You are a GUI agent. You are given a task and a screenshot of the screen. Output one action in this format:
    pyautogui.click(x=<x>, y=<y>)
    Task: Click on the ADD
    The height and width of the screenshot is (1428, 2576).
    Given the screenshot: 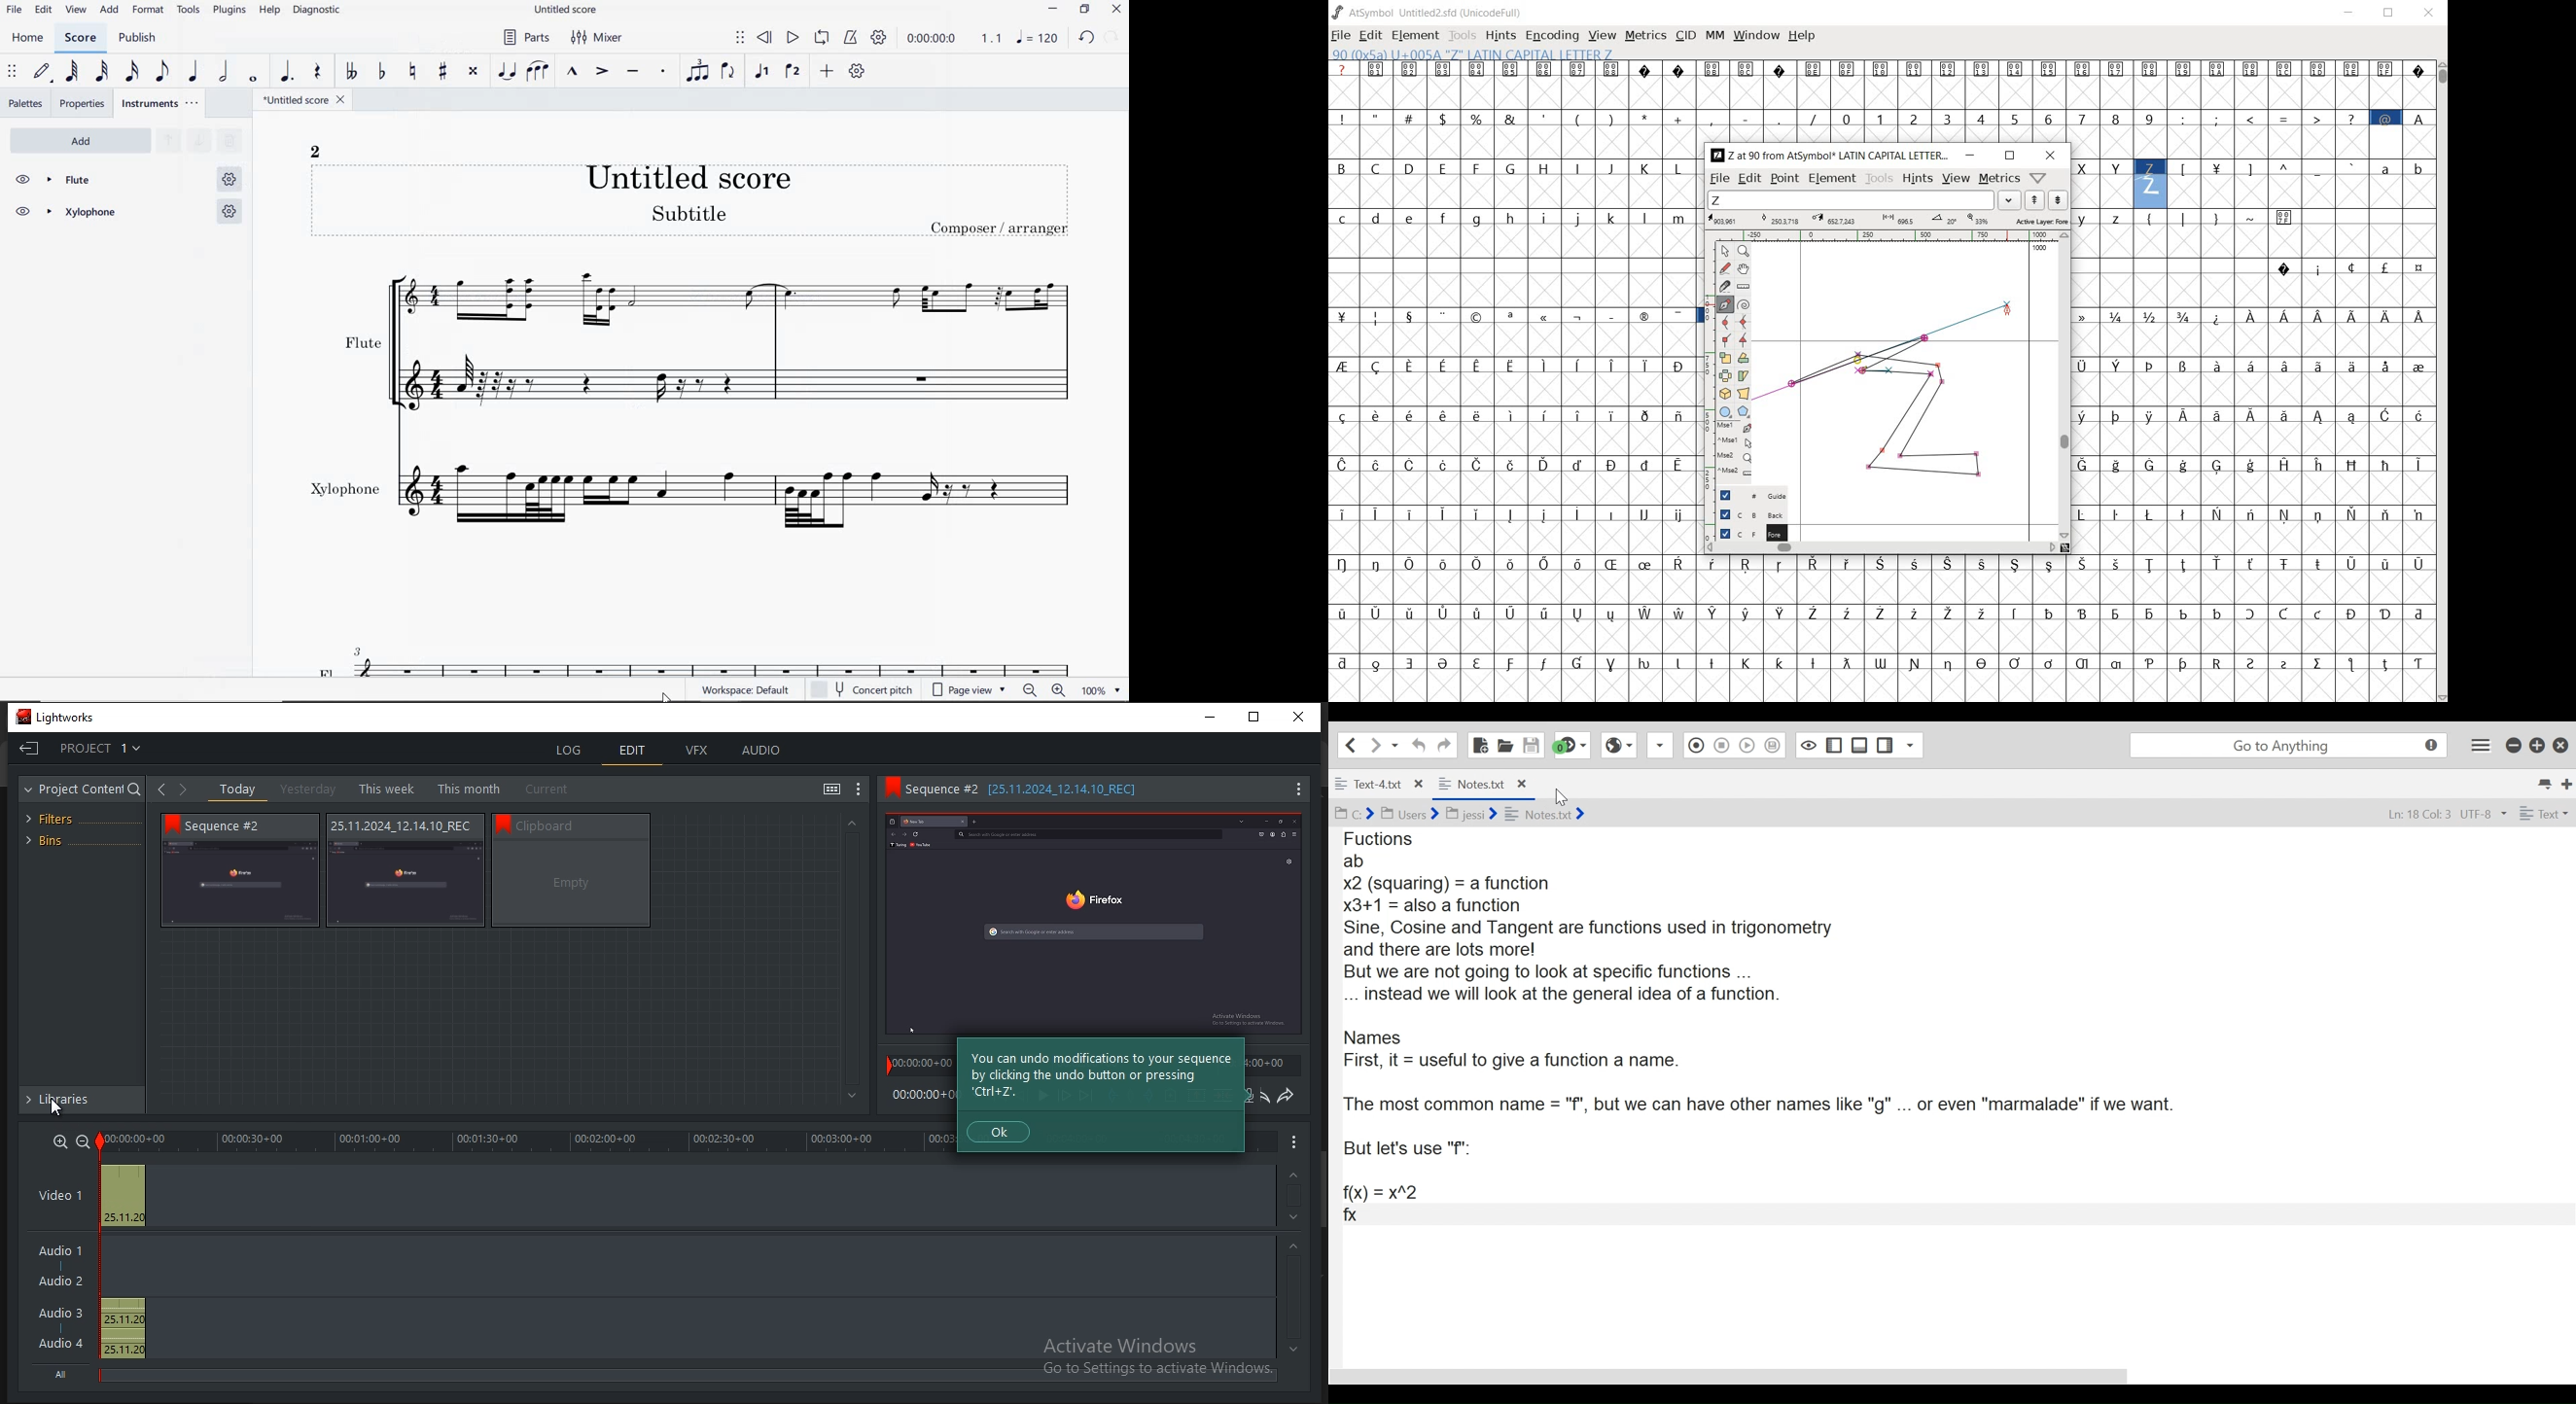 What is the action you would take?
    pyautogui.click(x=78, y=139)
    